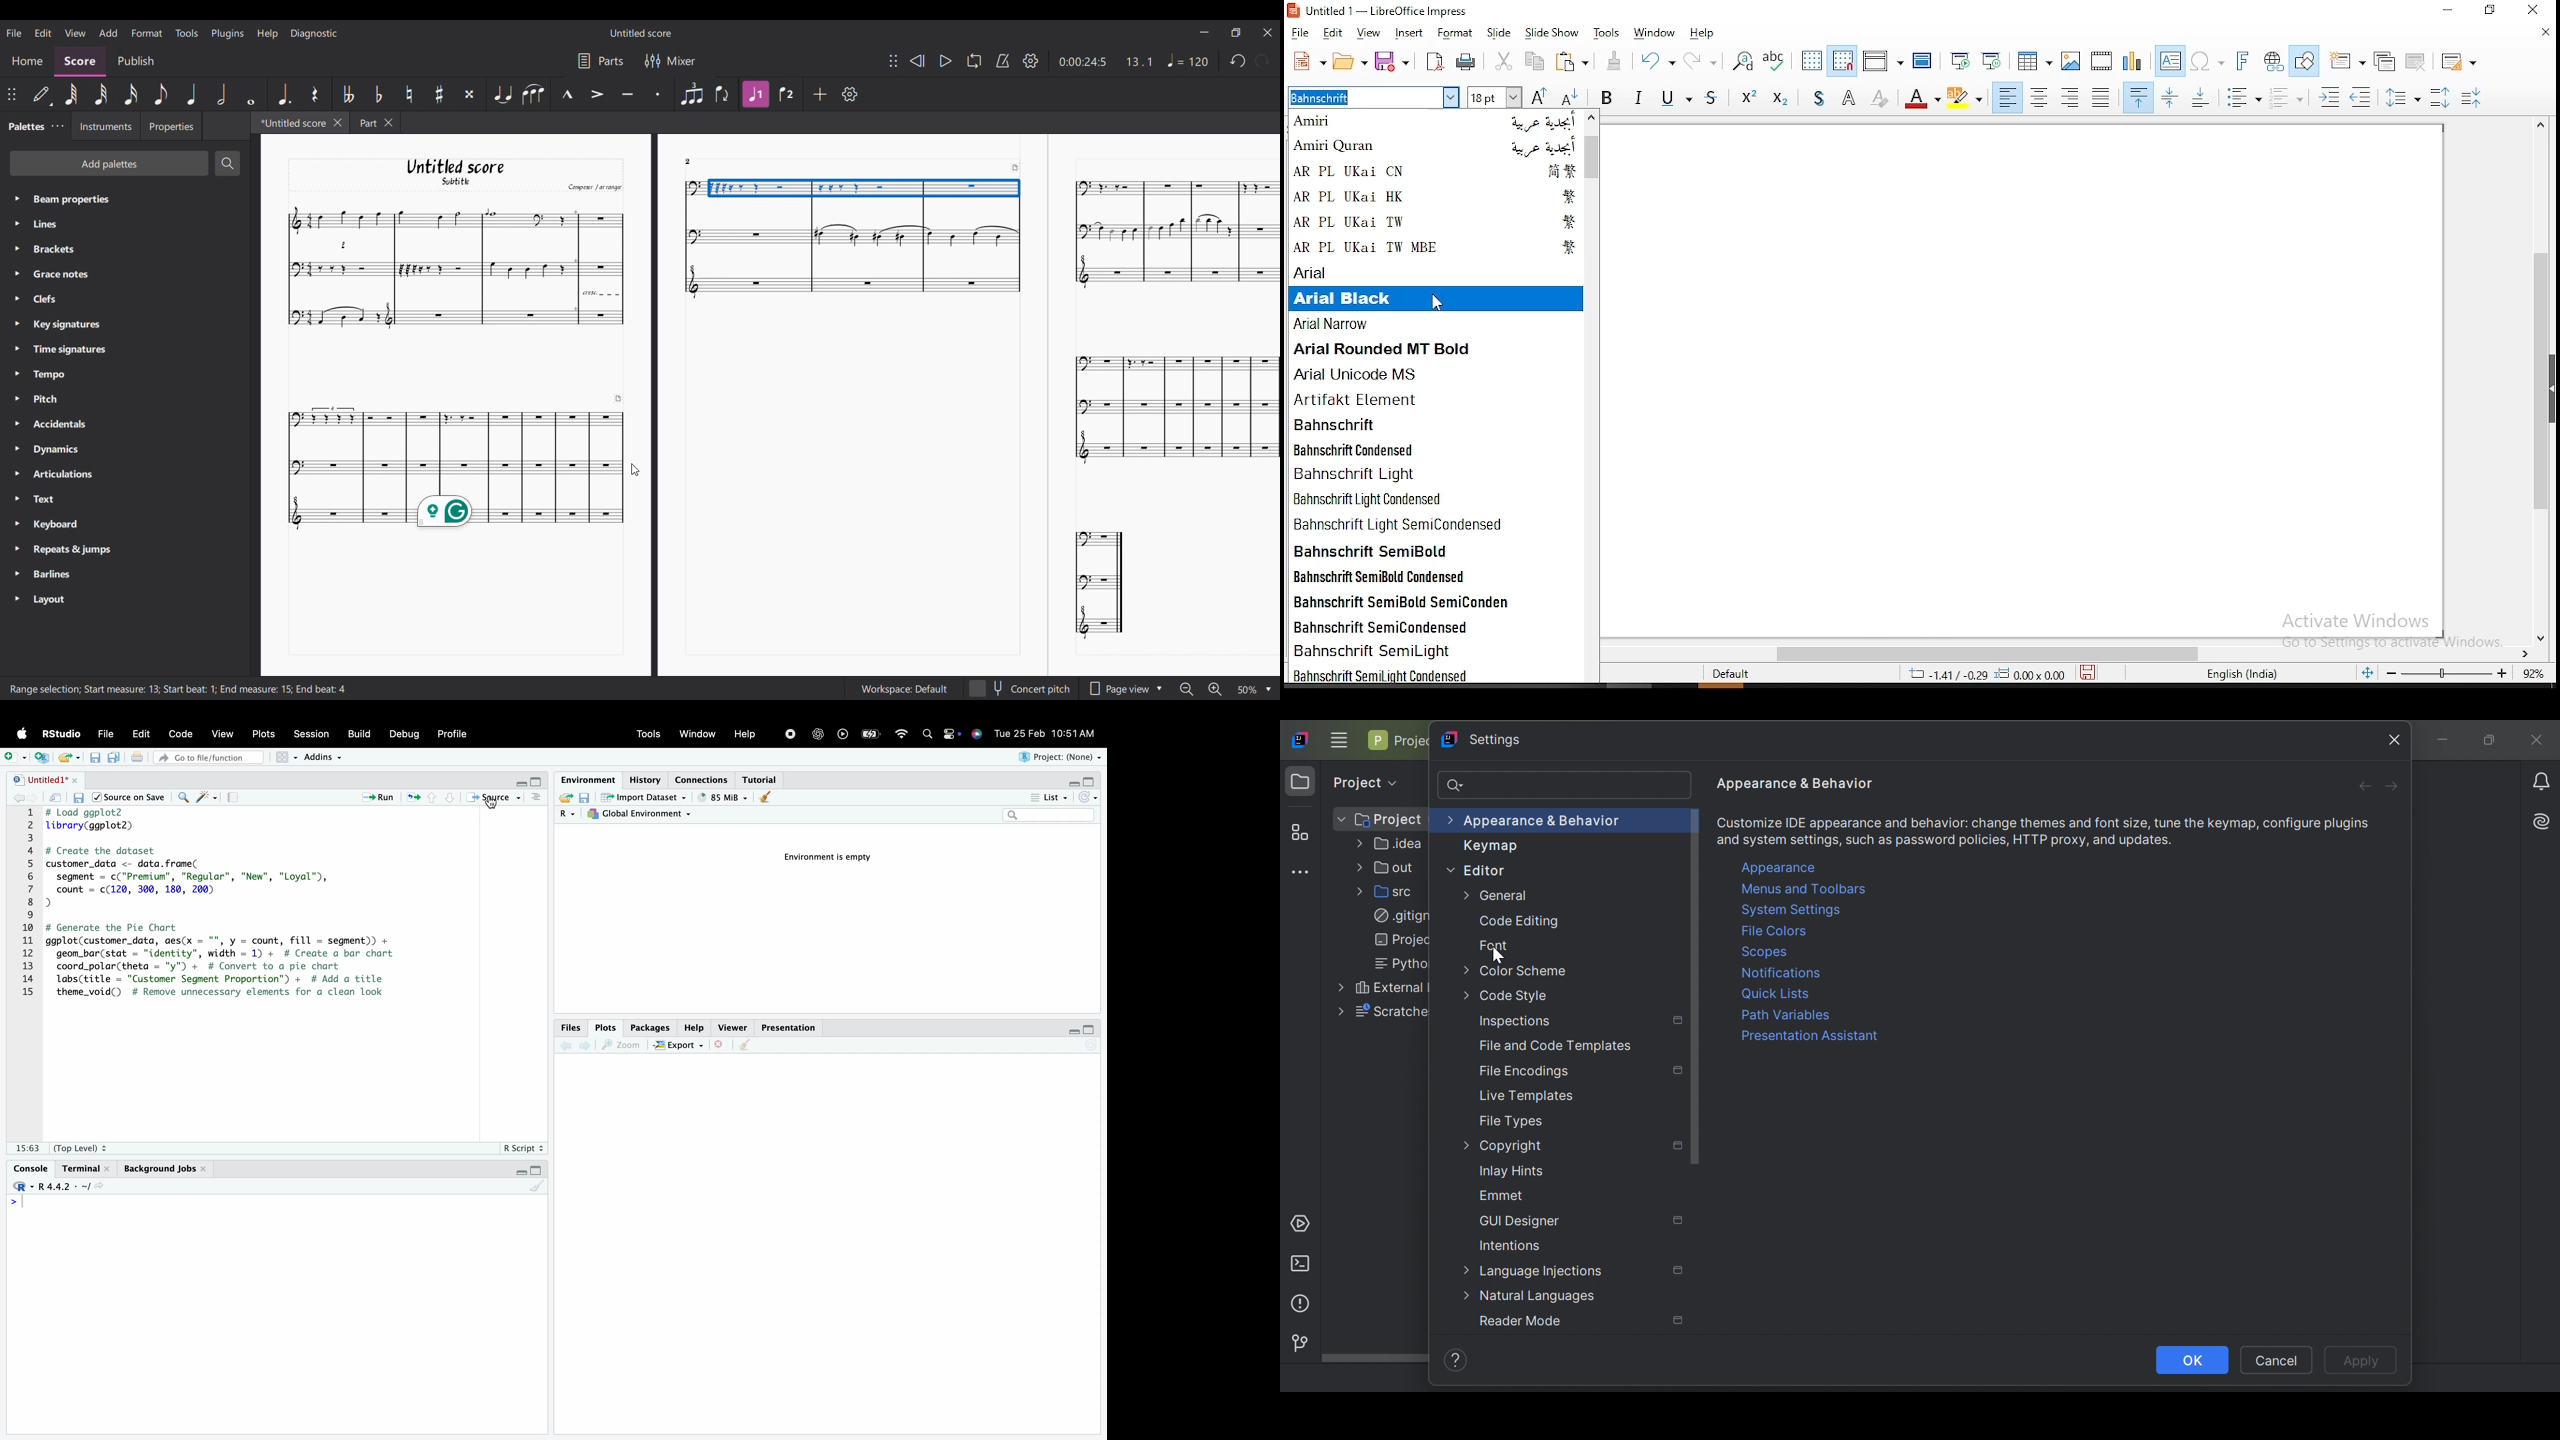 Image resolution: width=2576 pixels, height=1456 pixels. Describe the element at coordinates (2347, 57) in the screenshot. I see `new slide` at that location.